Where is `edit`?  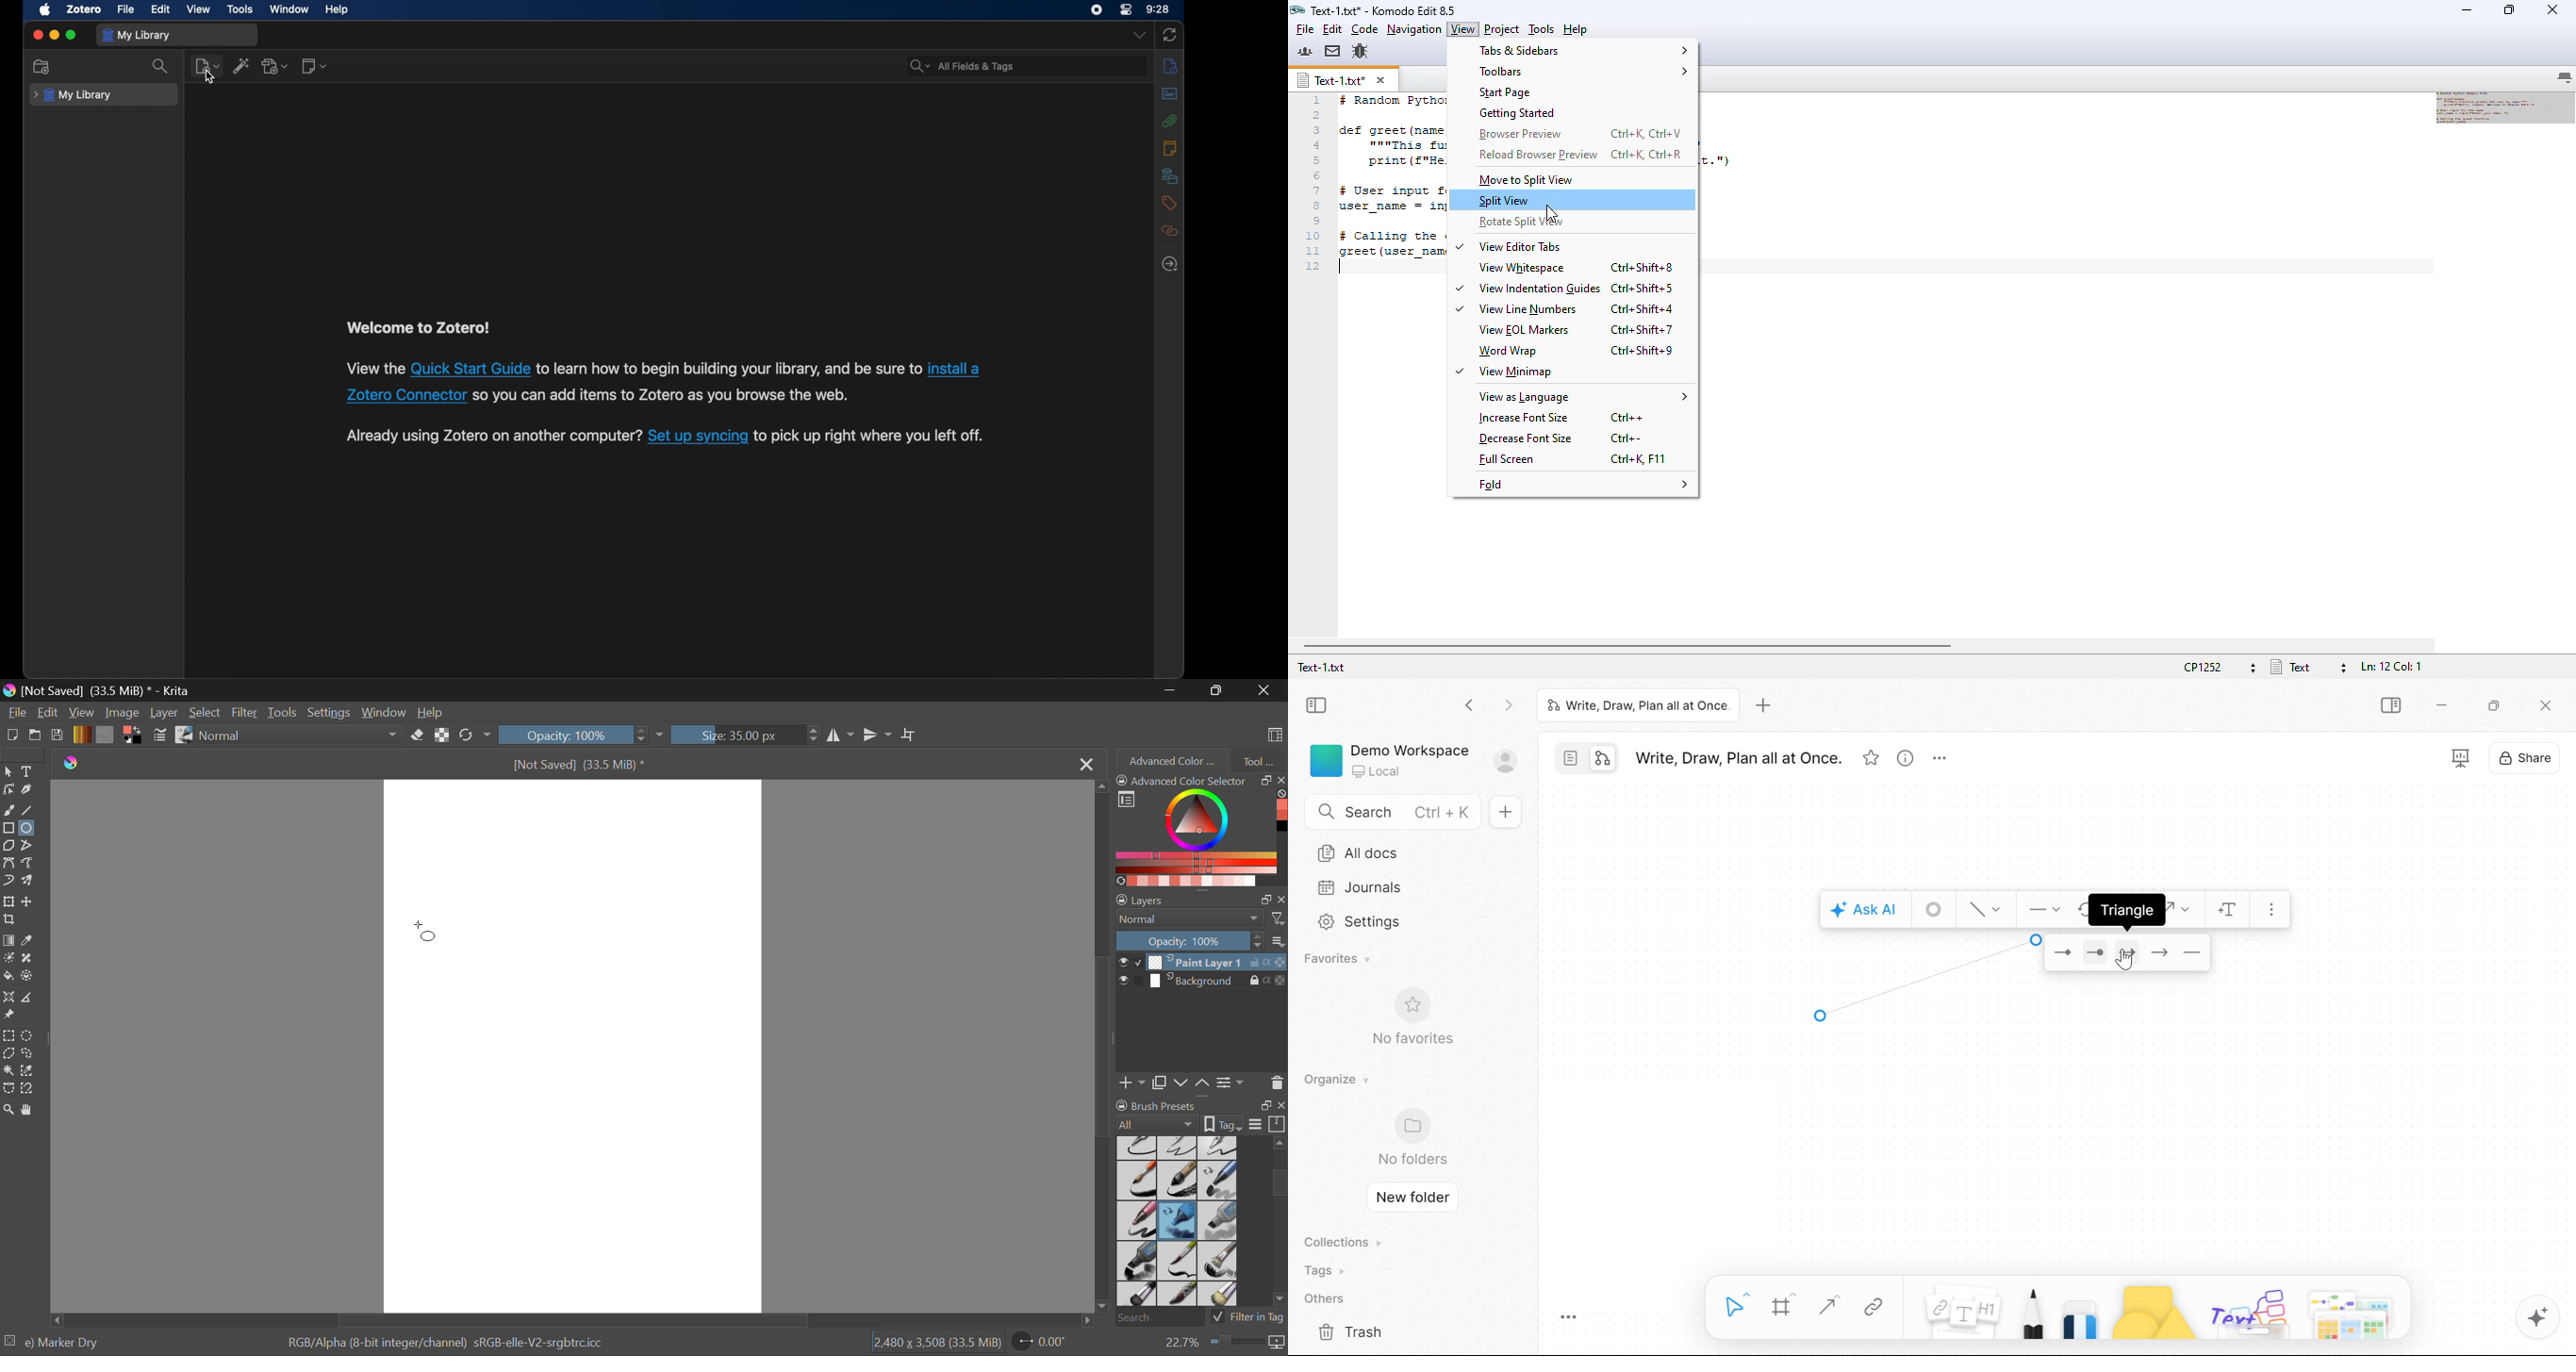
edit is located at coordinates (162, 9).